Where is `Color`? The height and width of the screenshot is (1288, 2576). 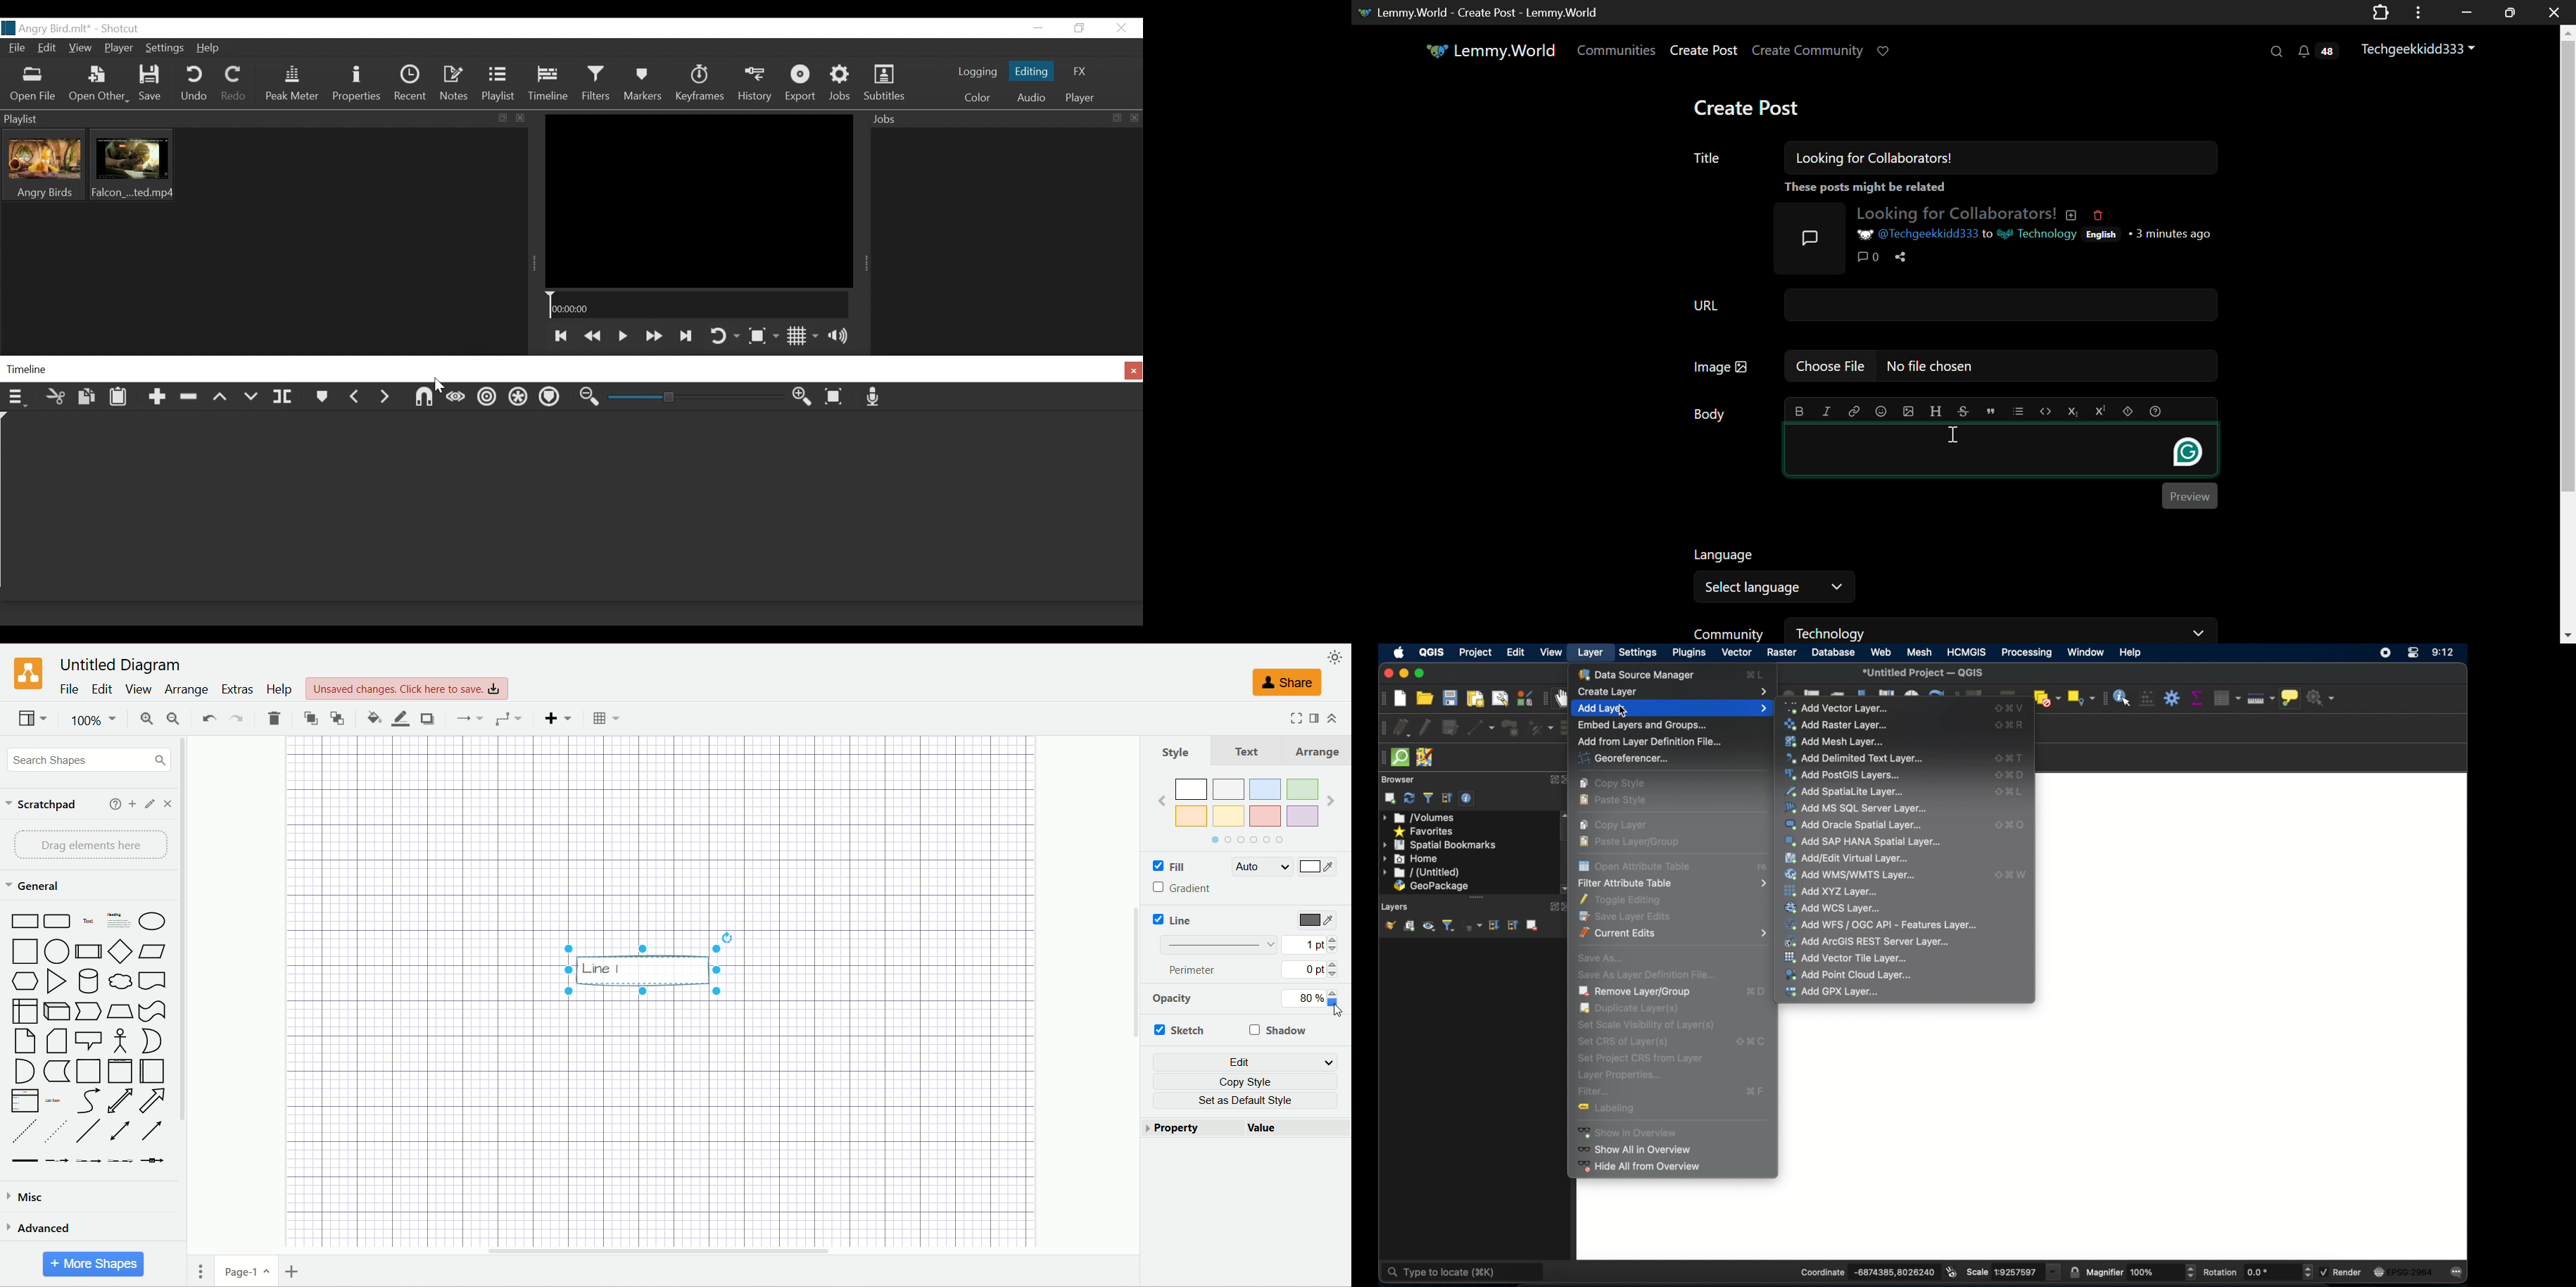 Color is located at coordinates (978, 98).